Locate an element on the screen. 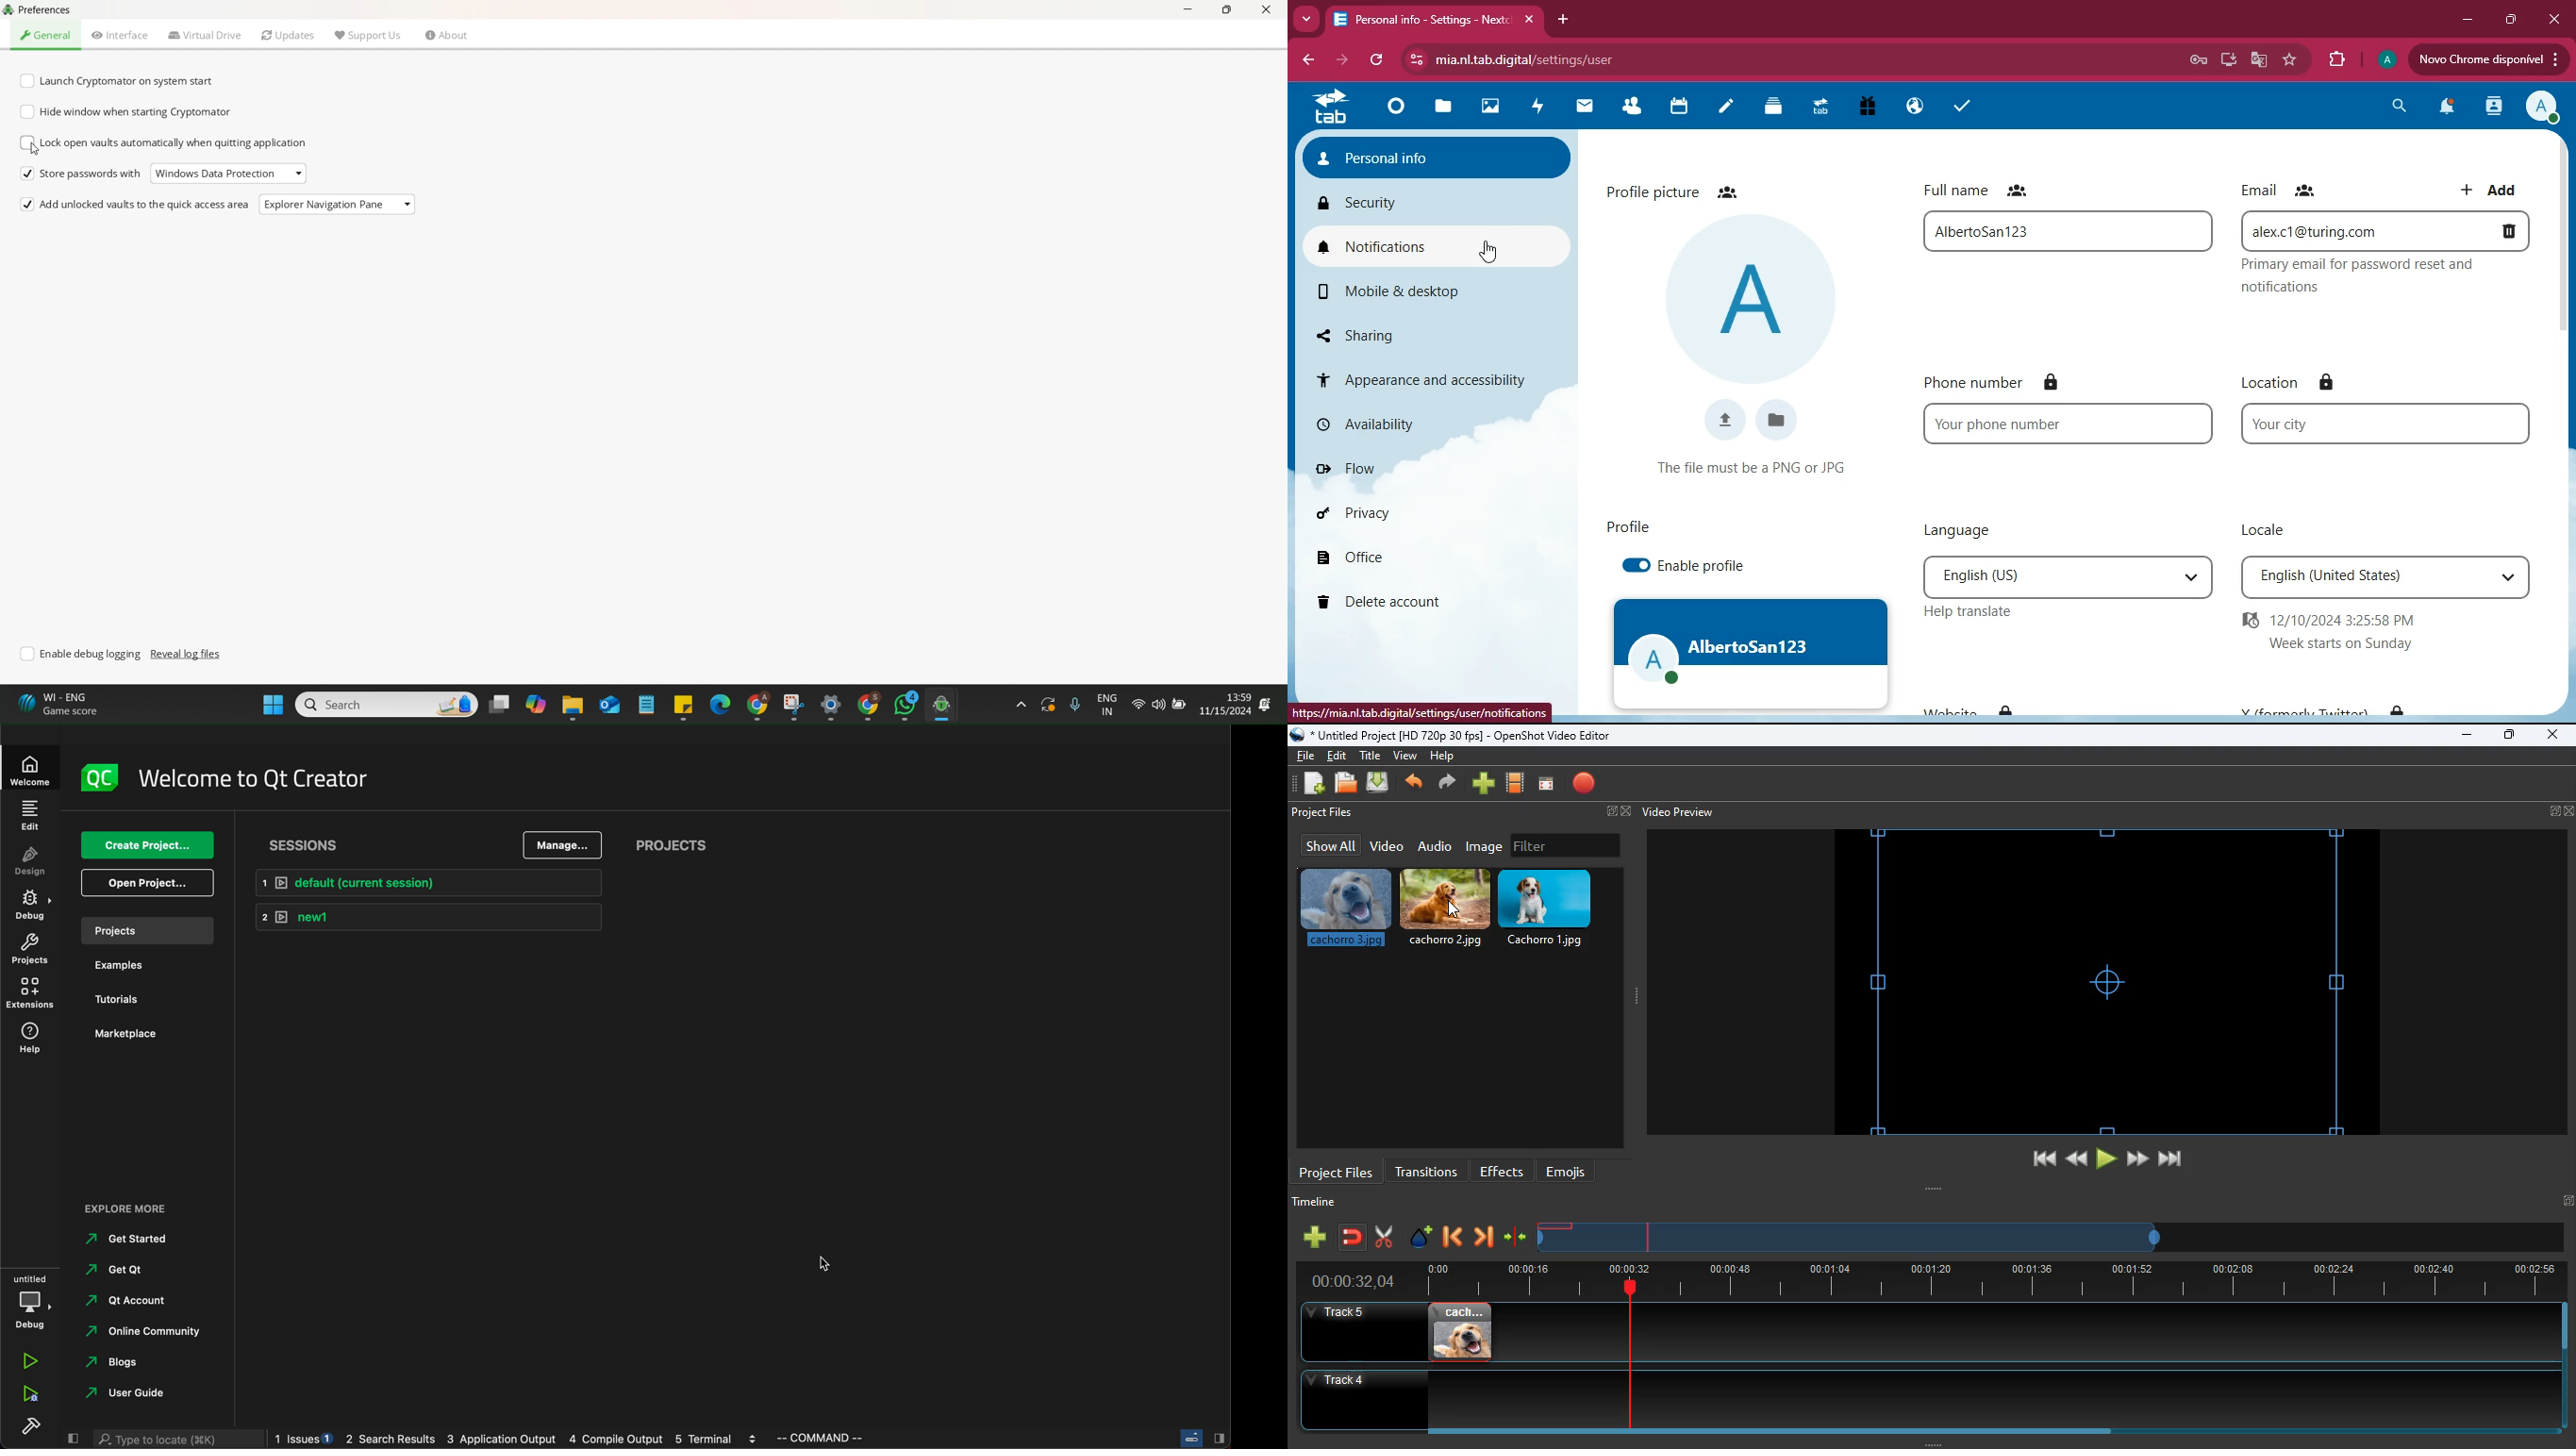  Battery is located at coordinates (1177, 703).